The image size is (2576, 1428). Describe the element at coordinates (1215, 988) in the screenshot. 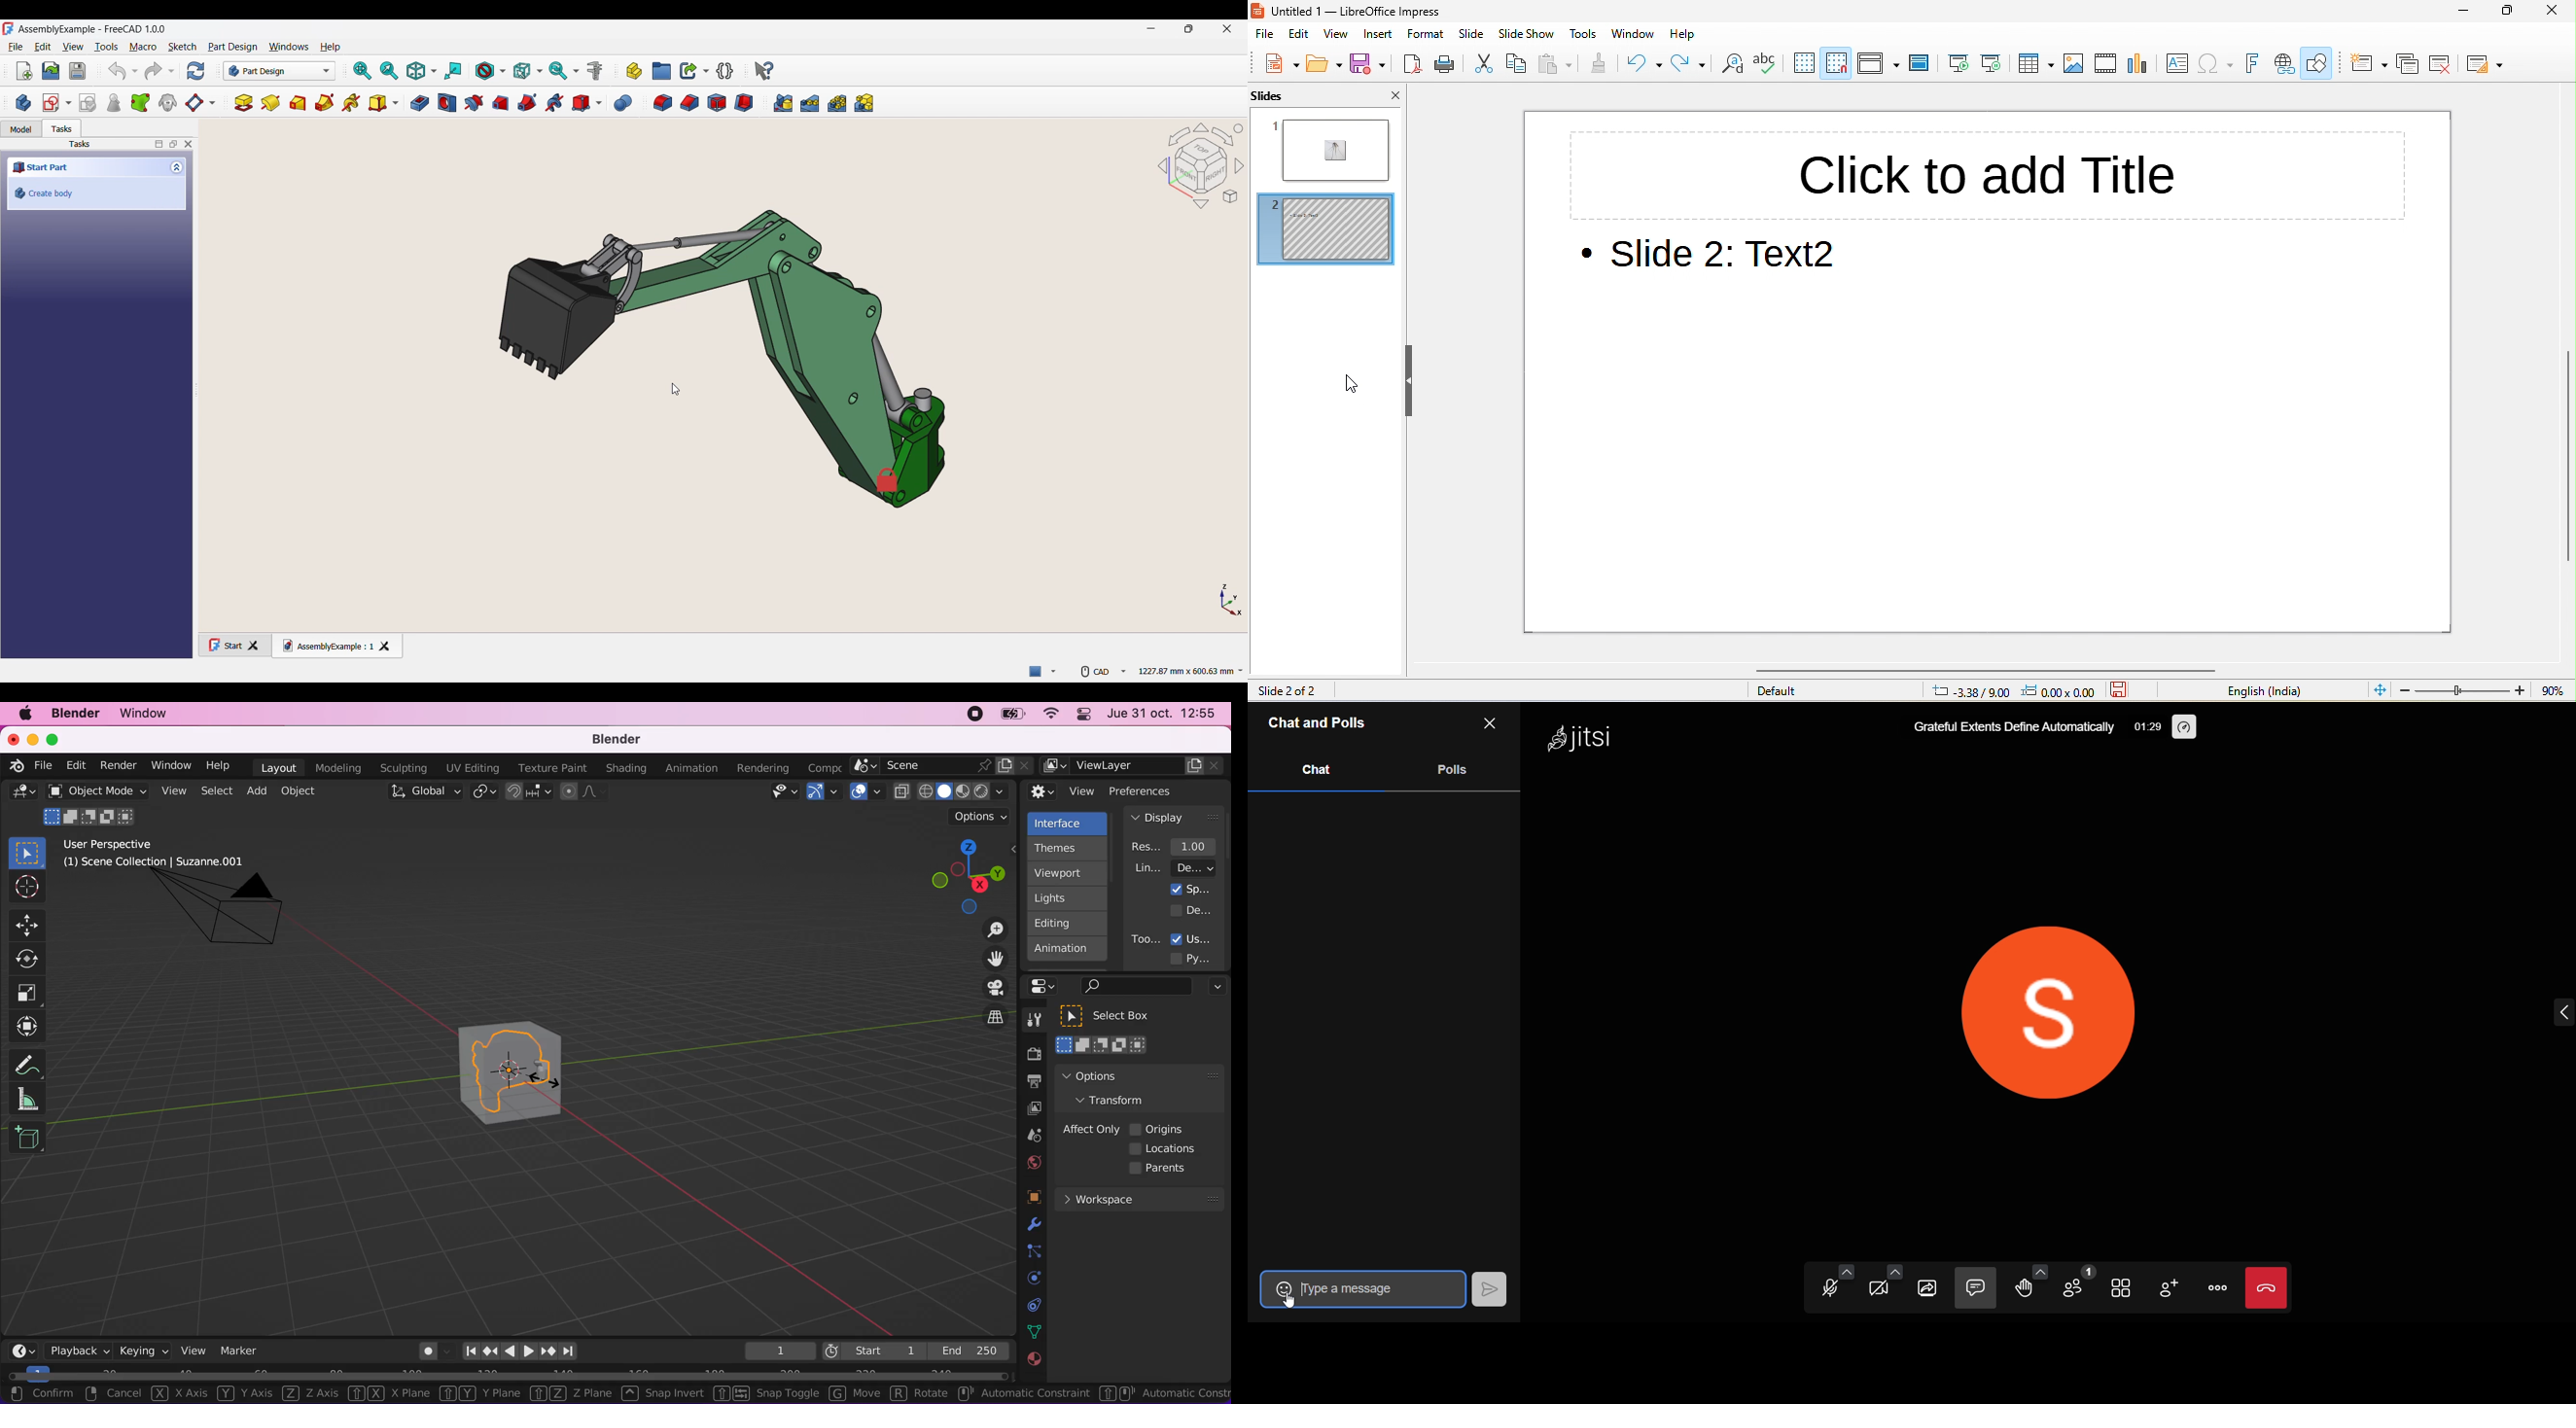

I see `options` at that location.